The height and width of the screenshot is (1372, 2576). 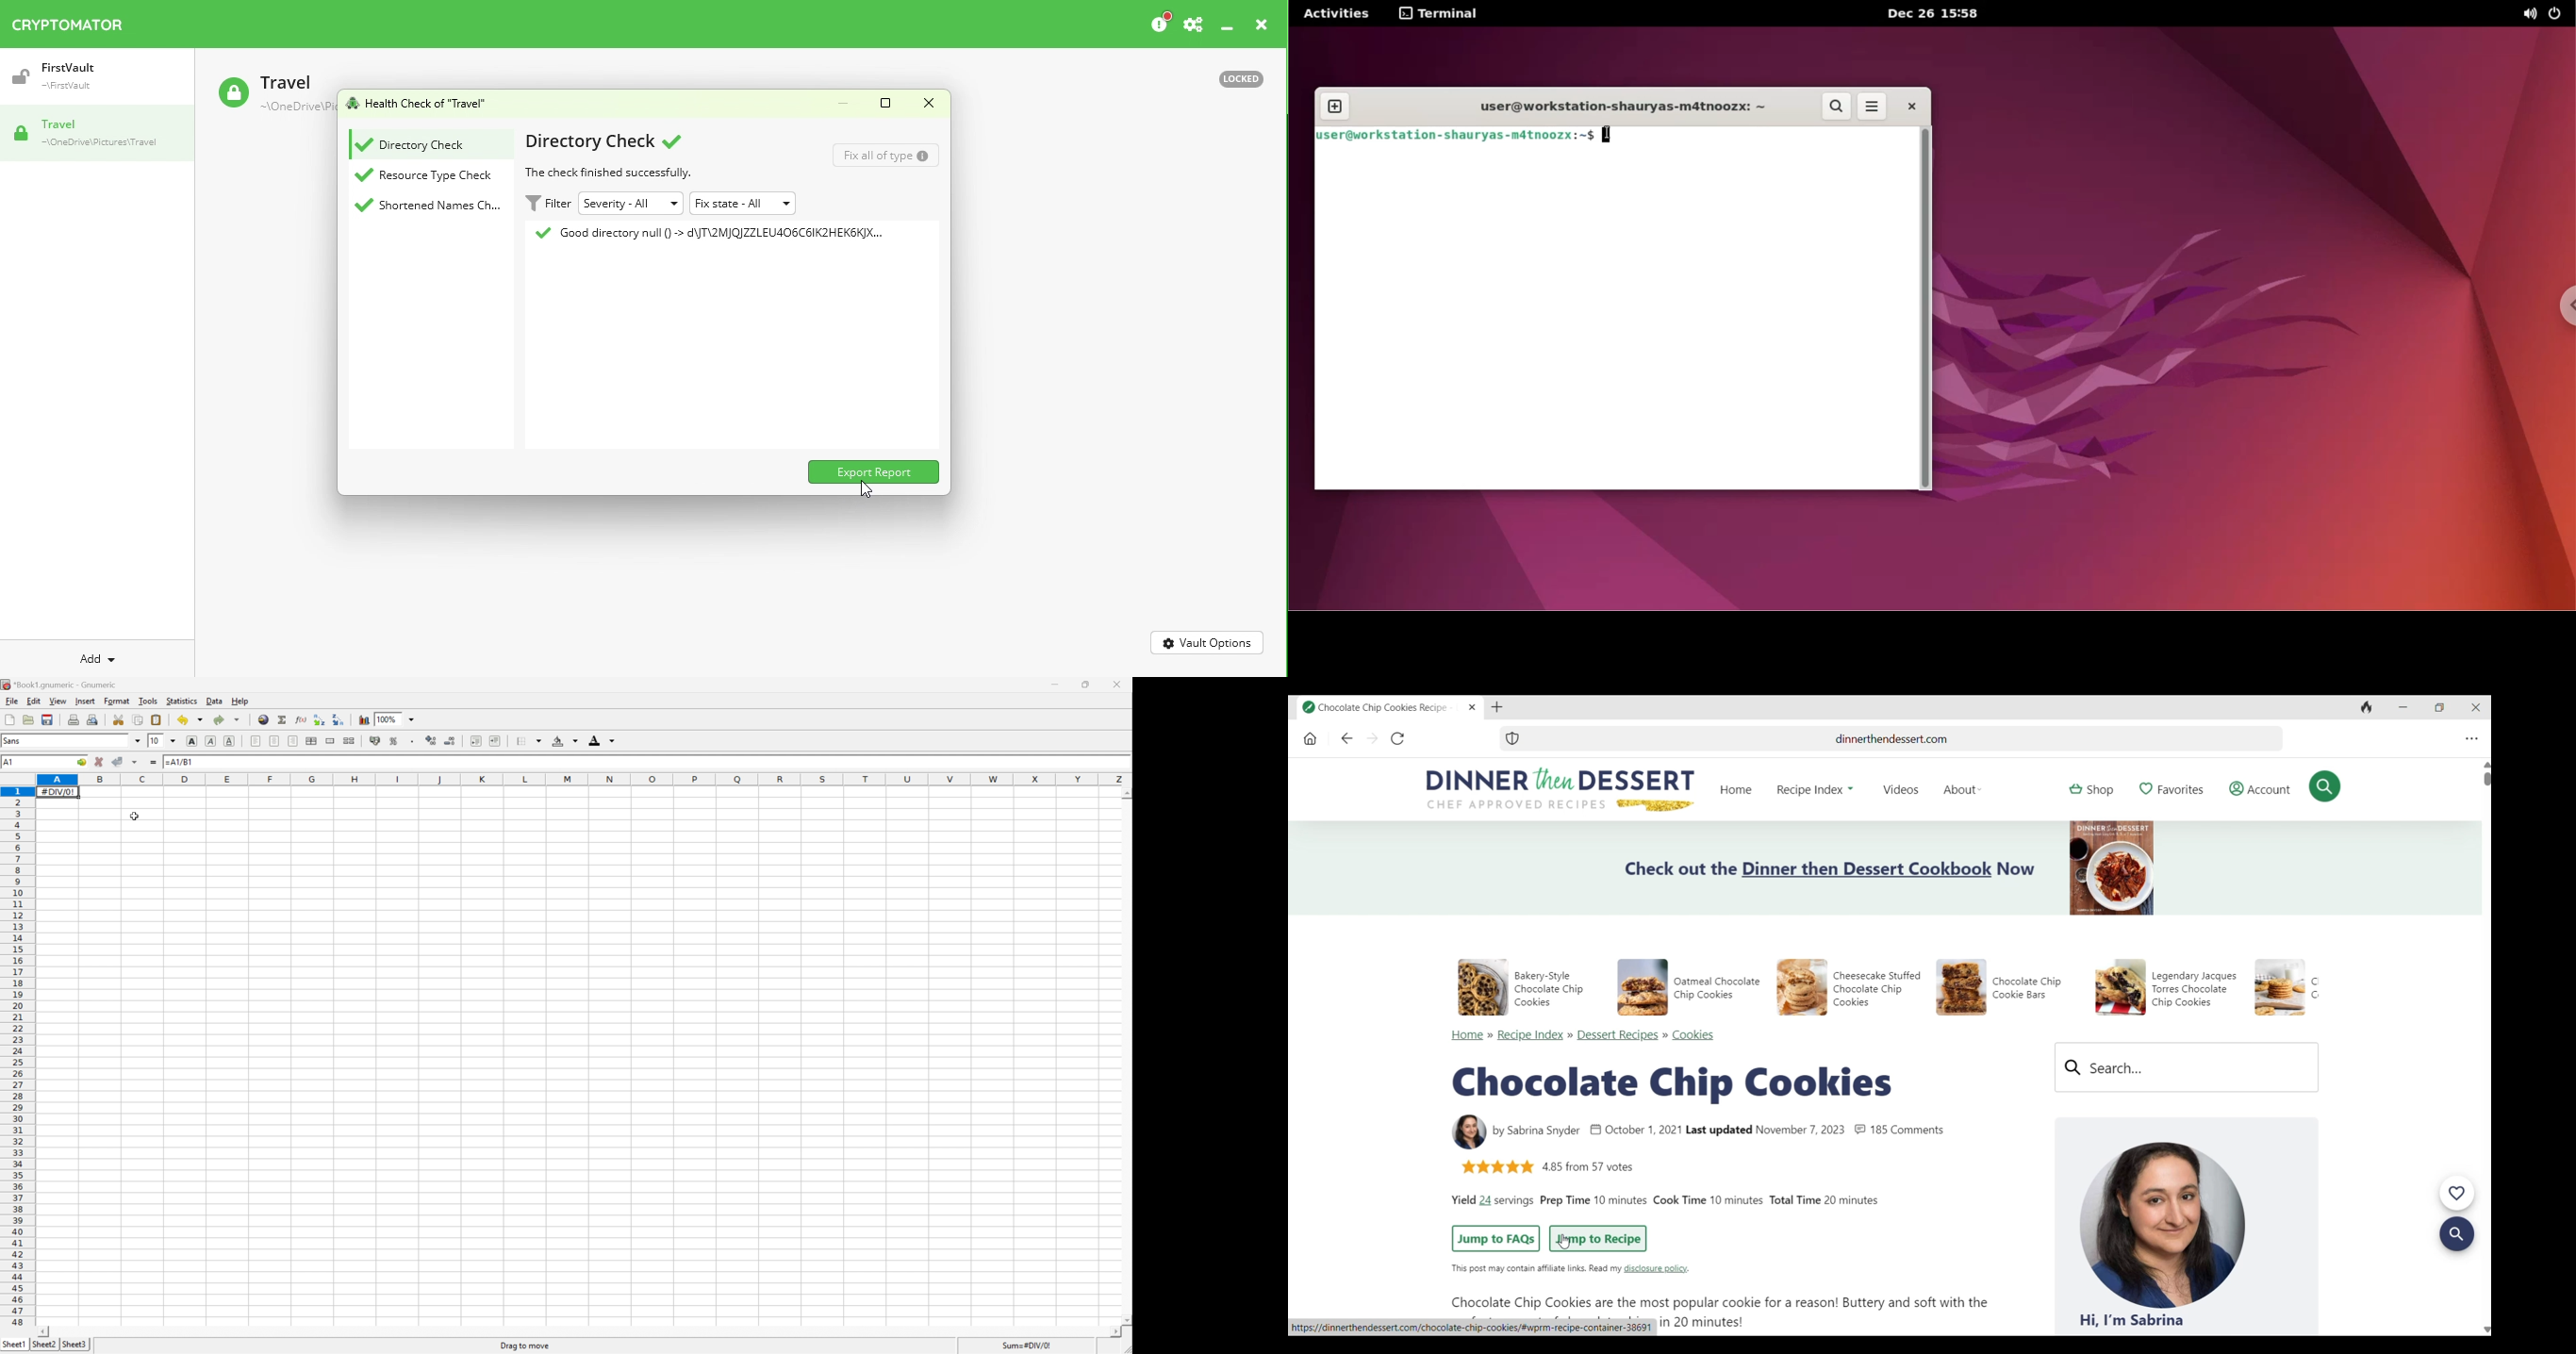 What do you see at coordinates (703, 233) in the screenshot?
I see `Health check results` at bounding box center [703, 233].